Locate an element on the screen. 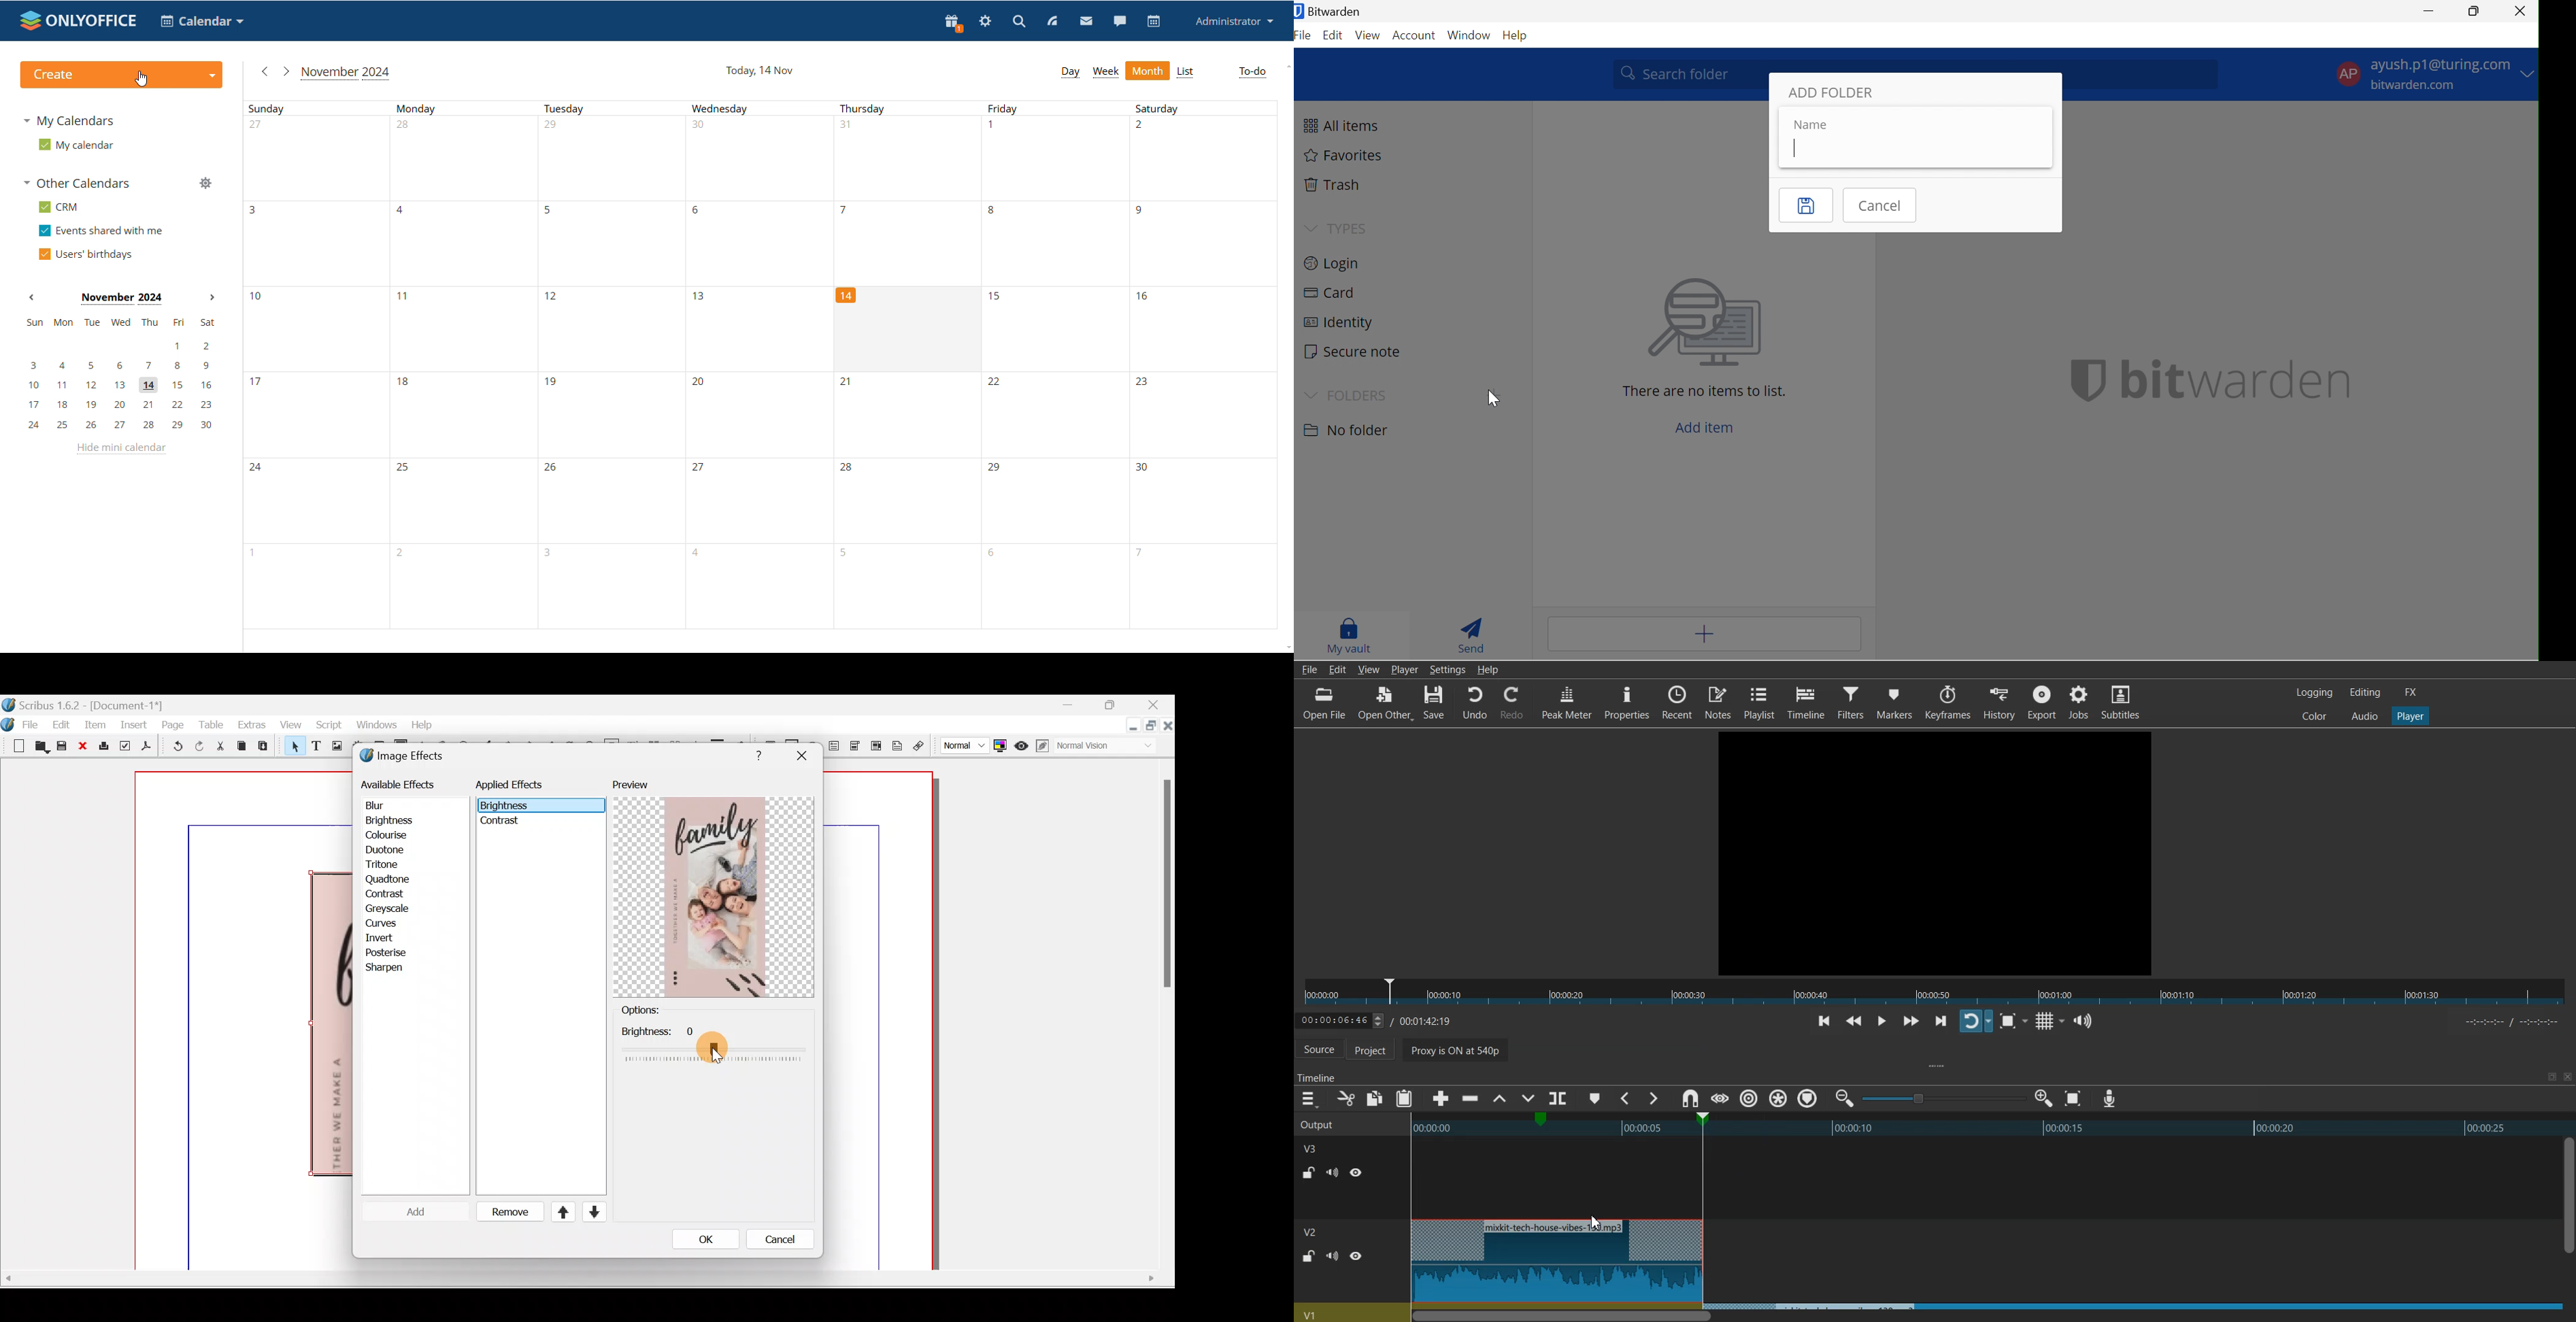 This screenshot has height=1344, width=2576. chat is located at coordinates (1120, 22).